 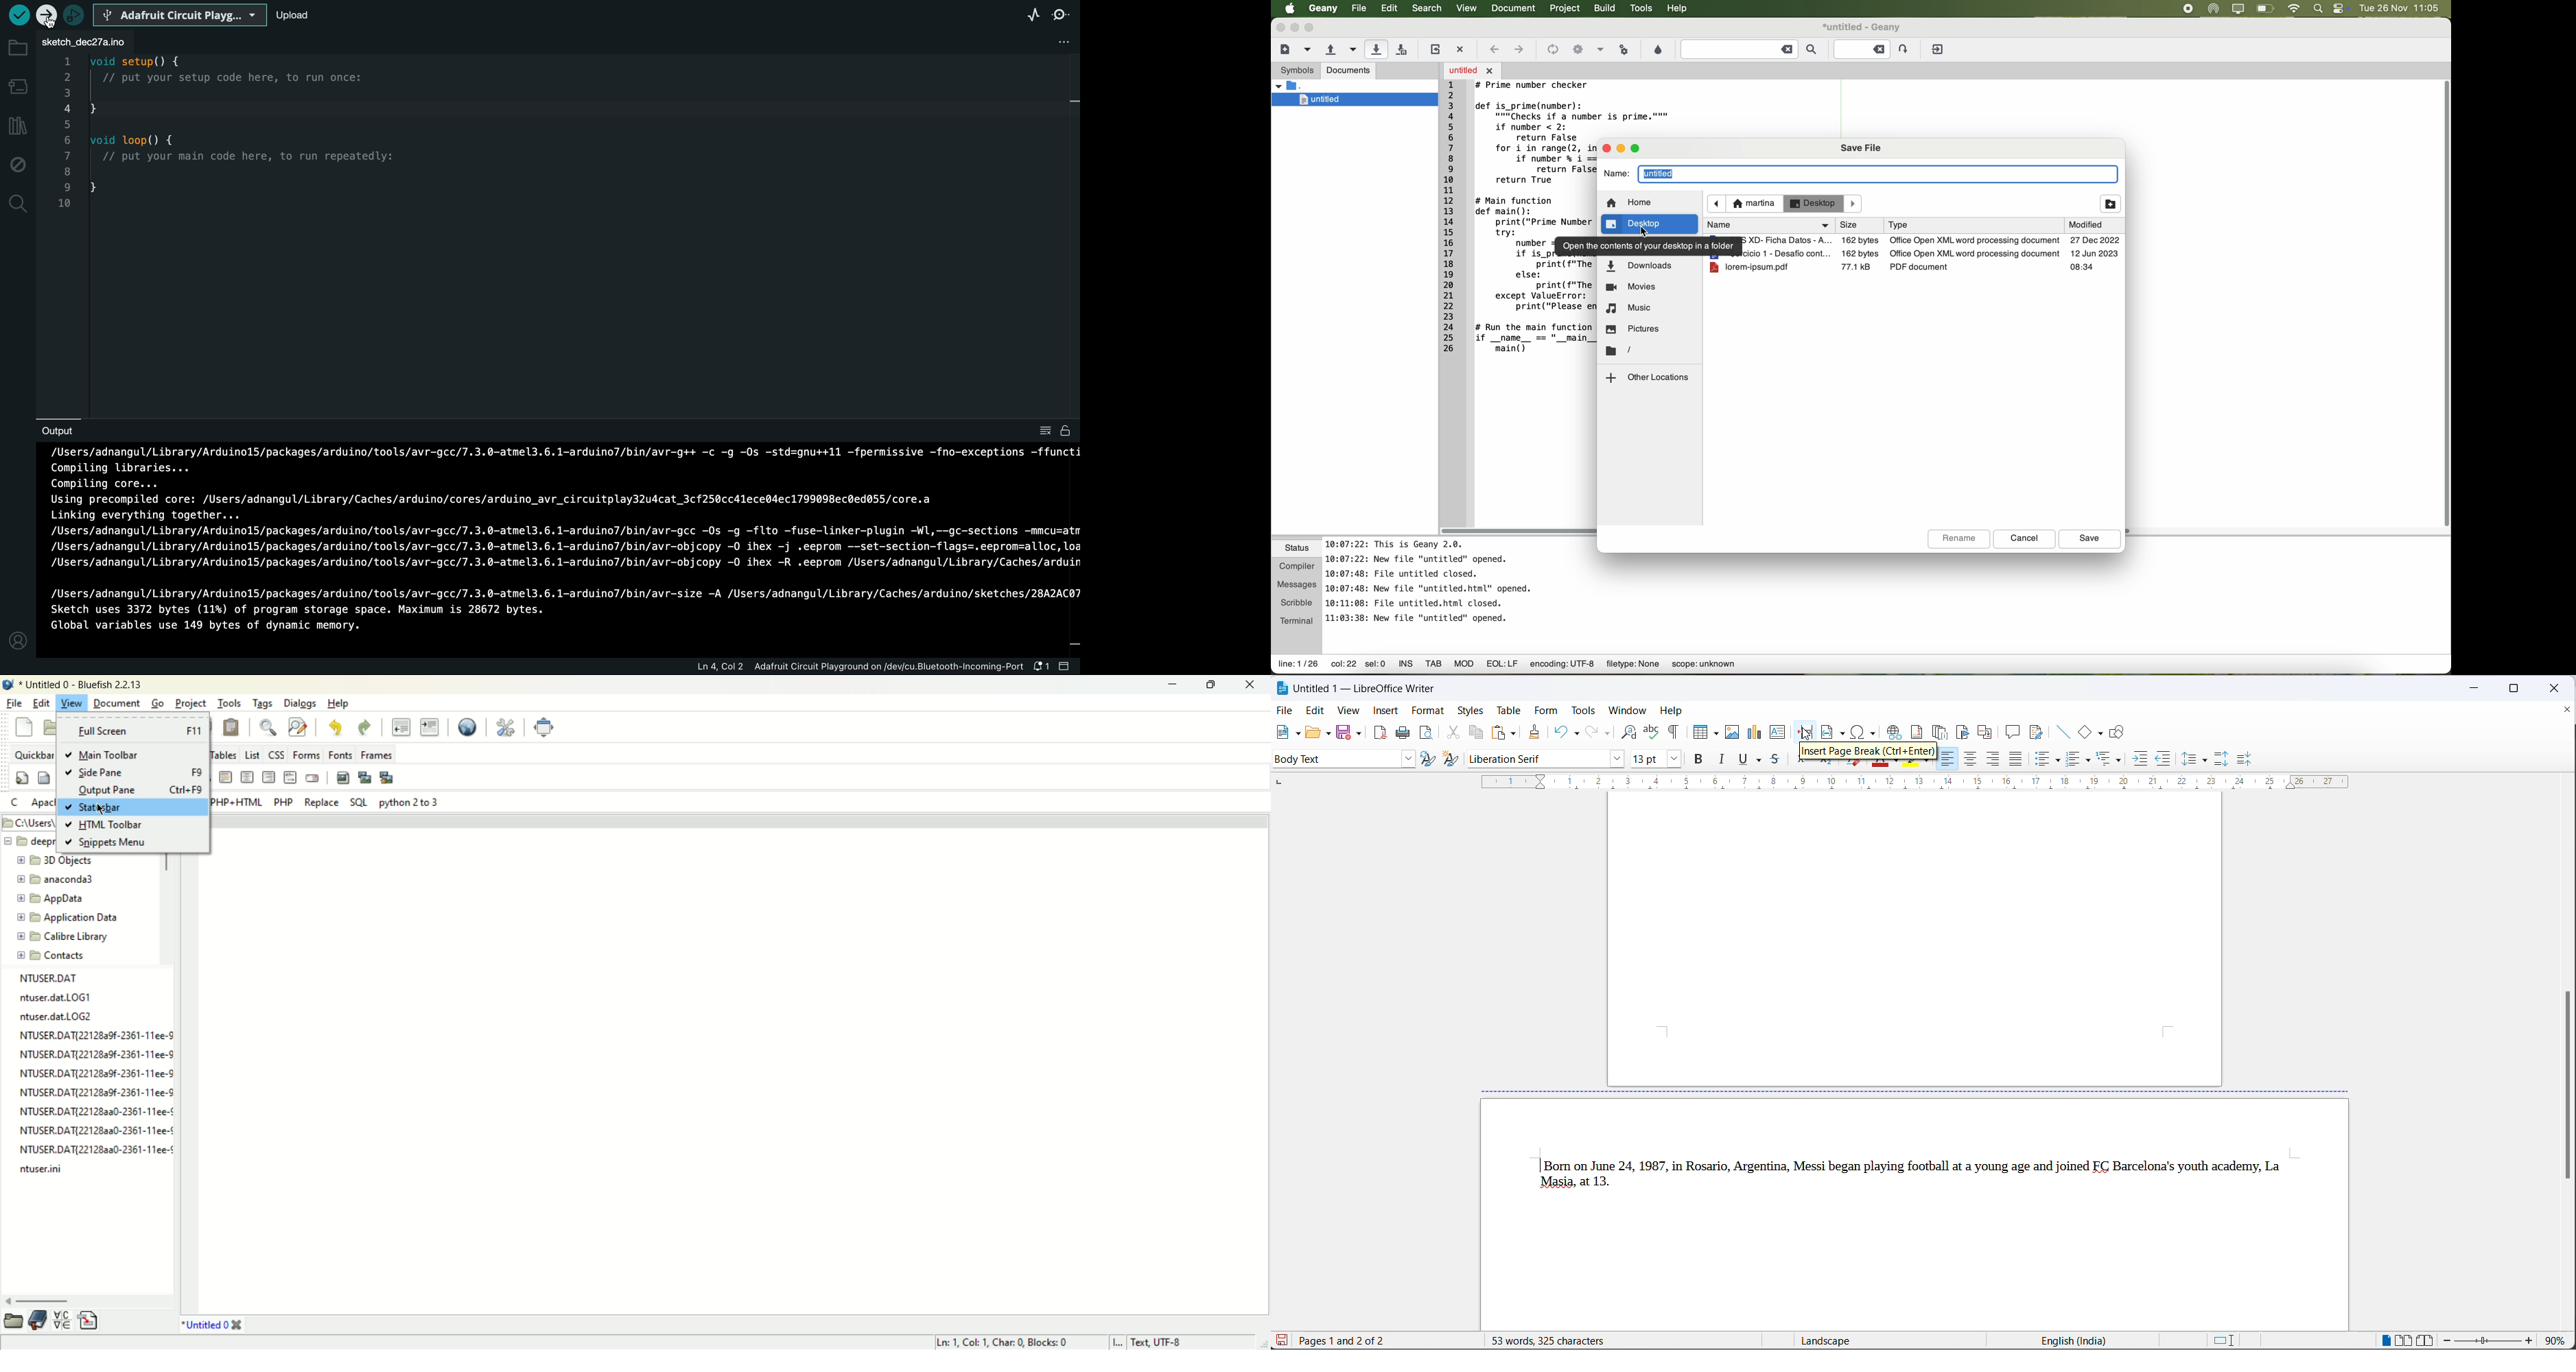 What do you see at coordinates (1453, 759) in the screenshot?
I see `create new style from selection` at bounding box center [1453, 759].